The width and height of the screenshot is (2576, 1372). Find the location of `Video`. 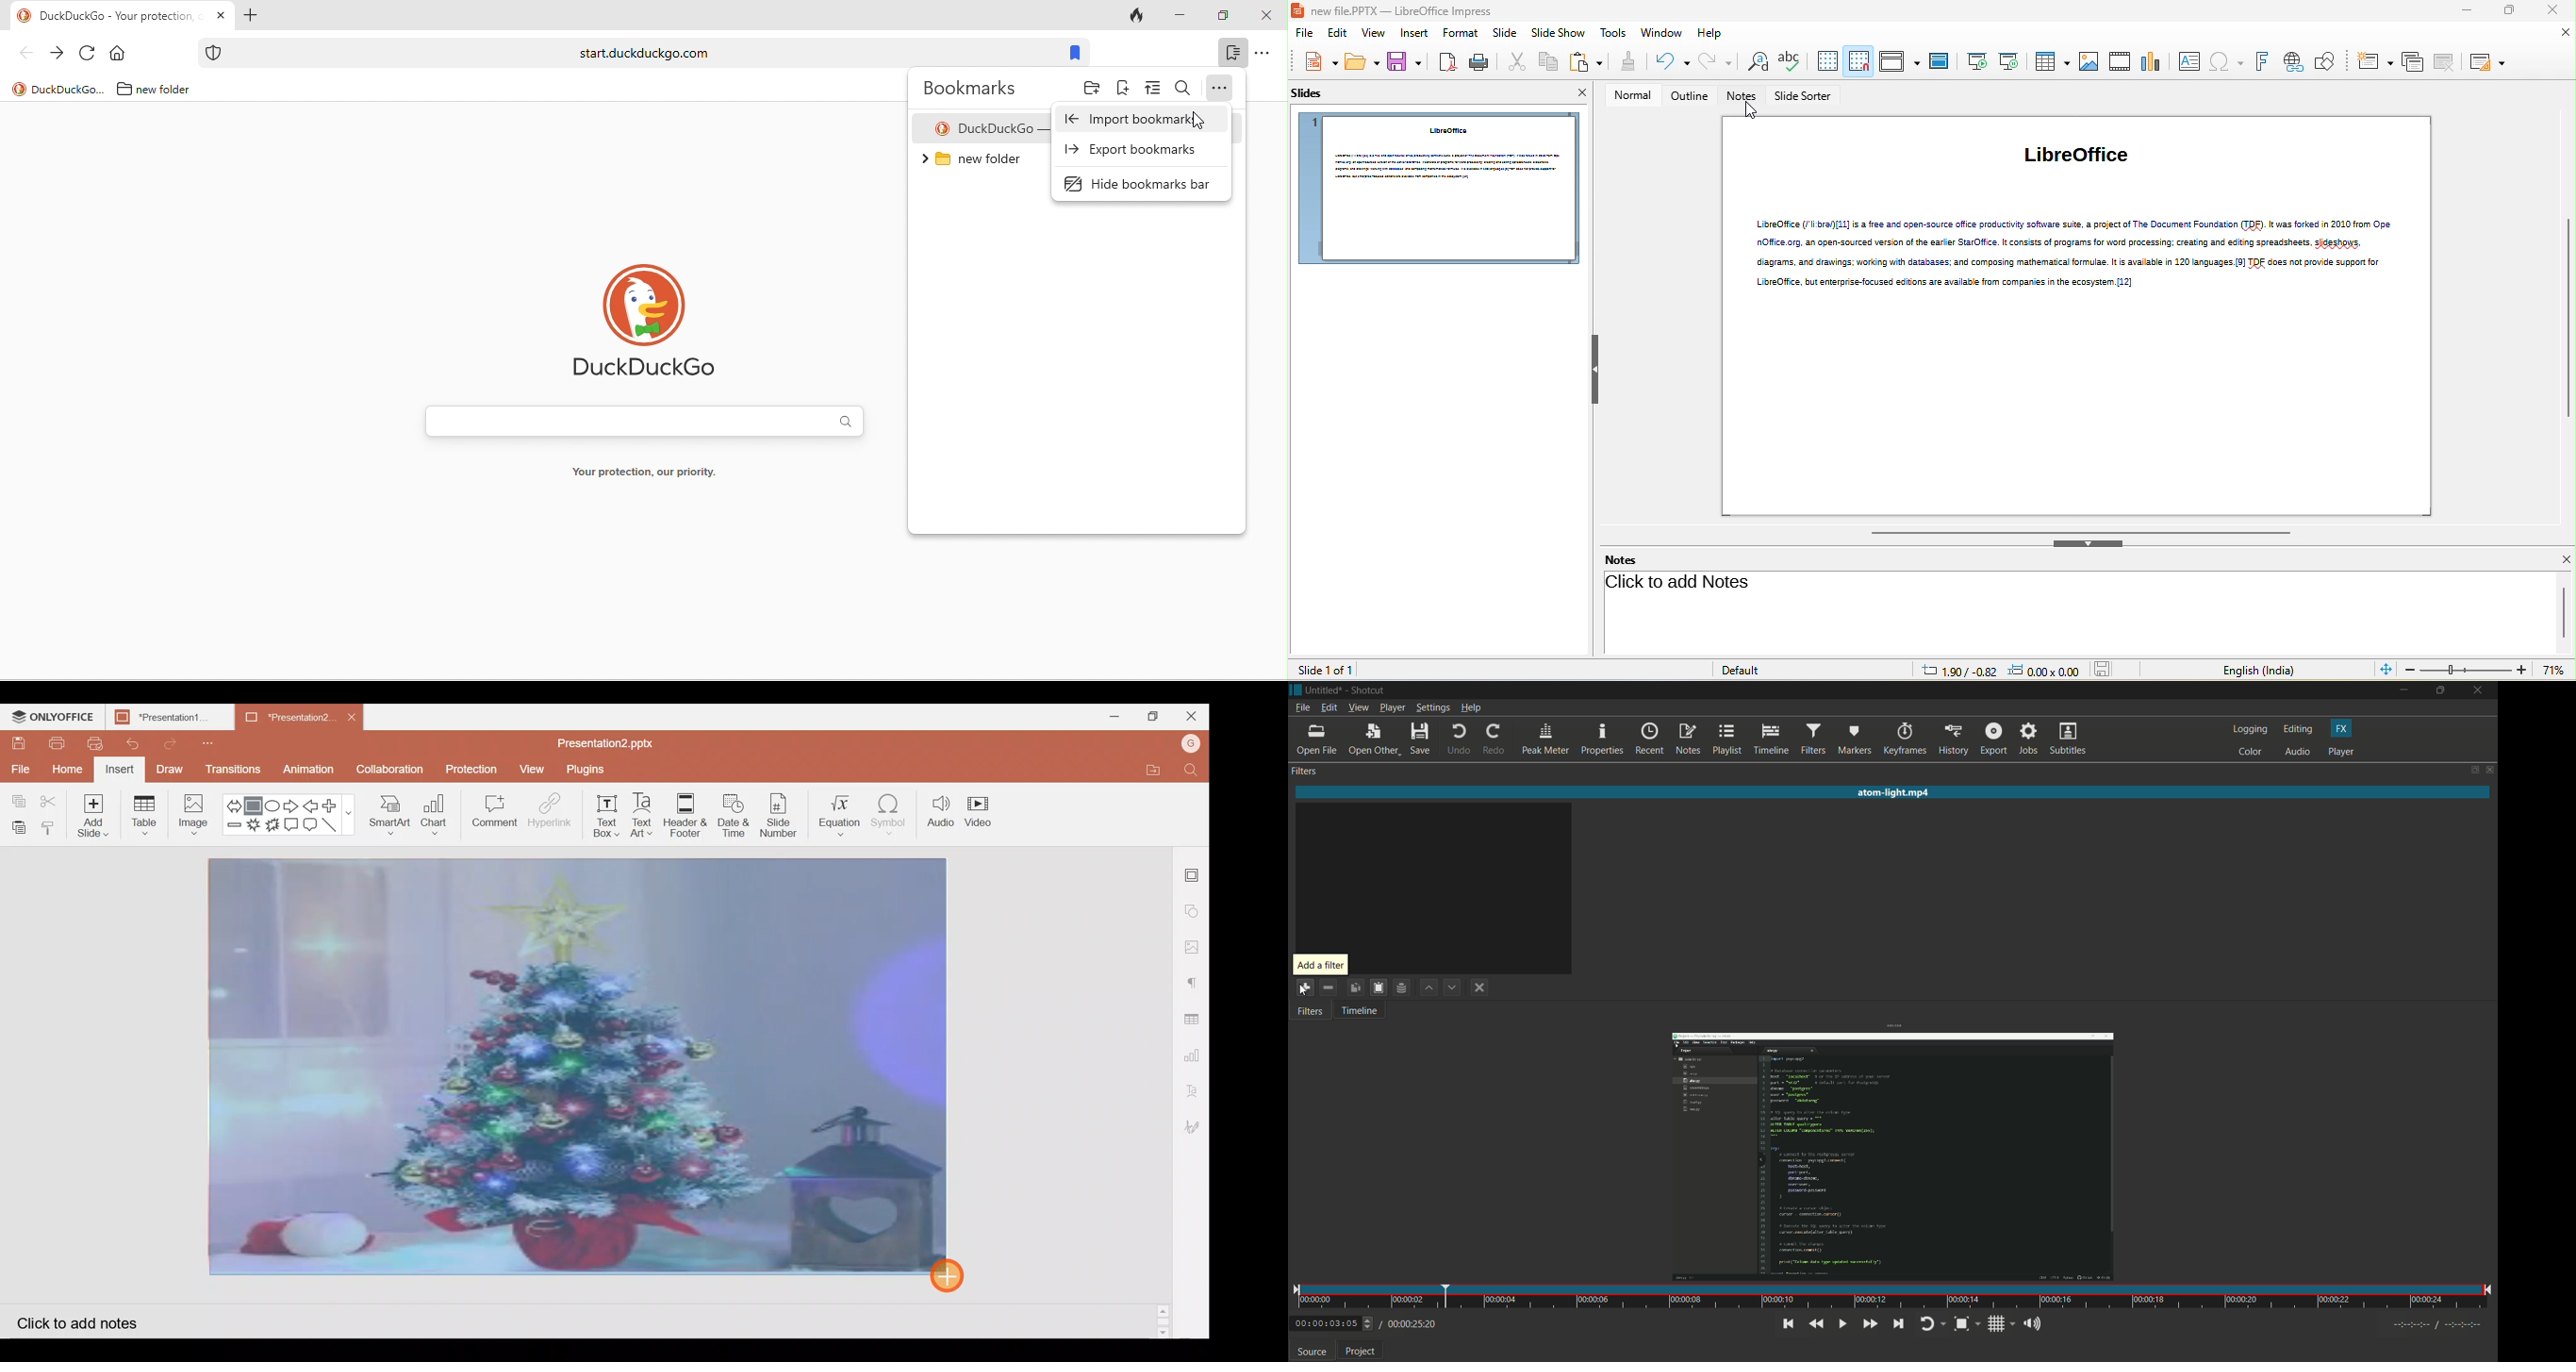

Video is located at coordinates (983, 816).